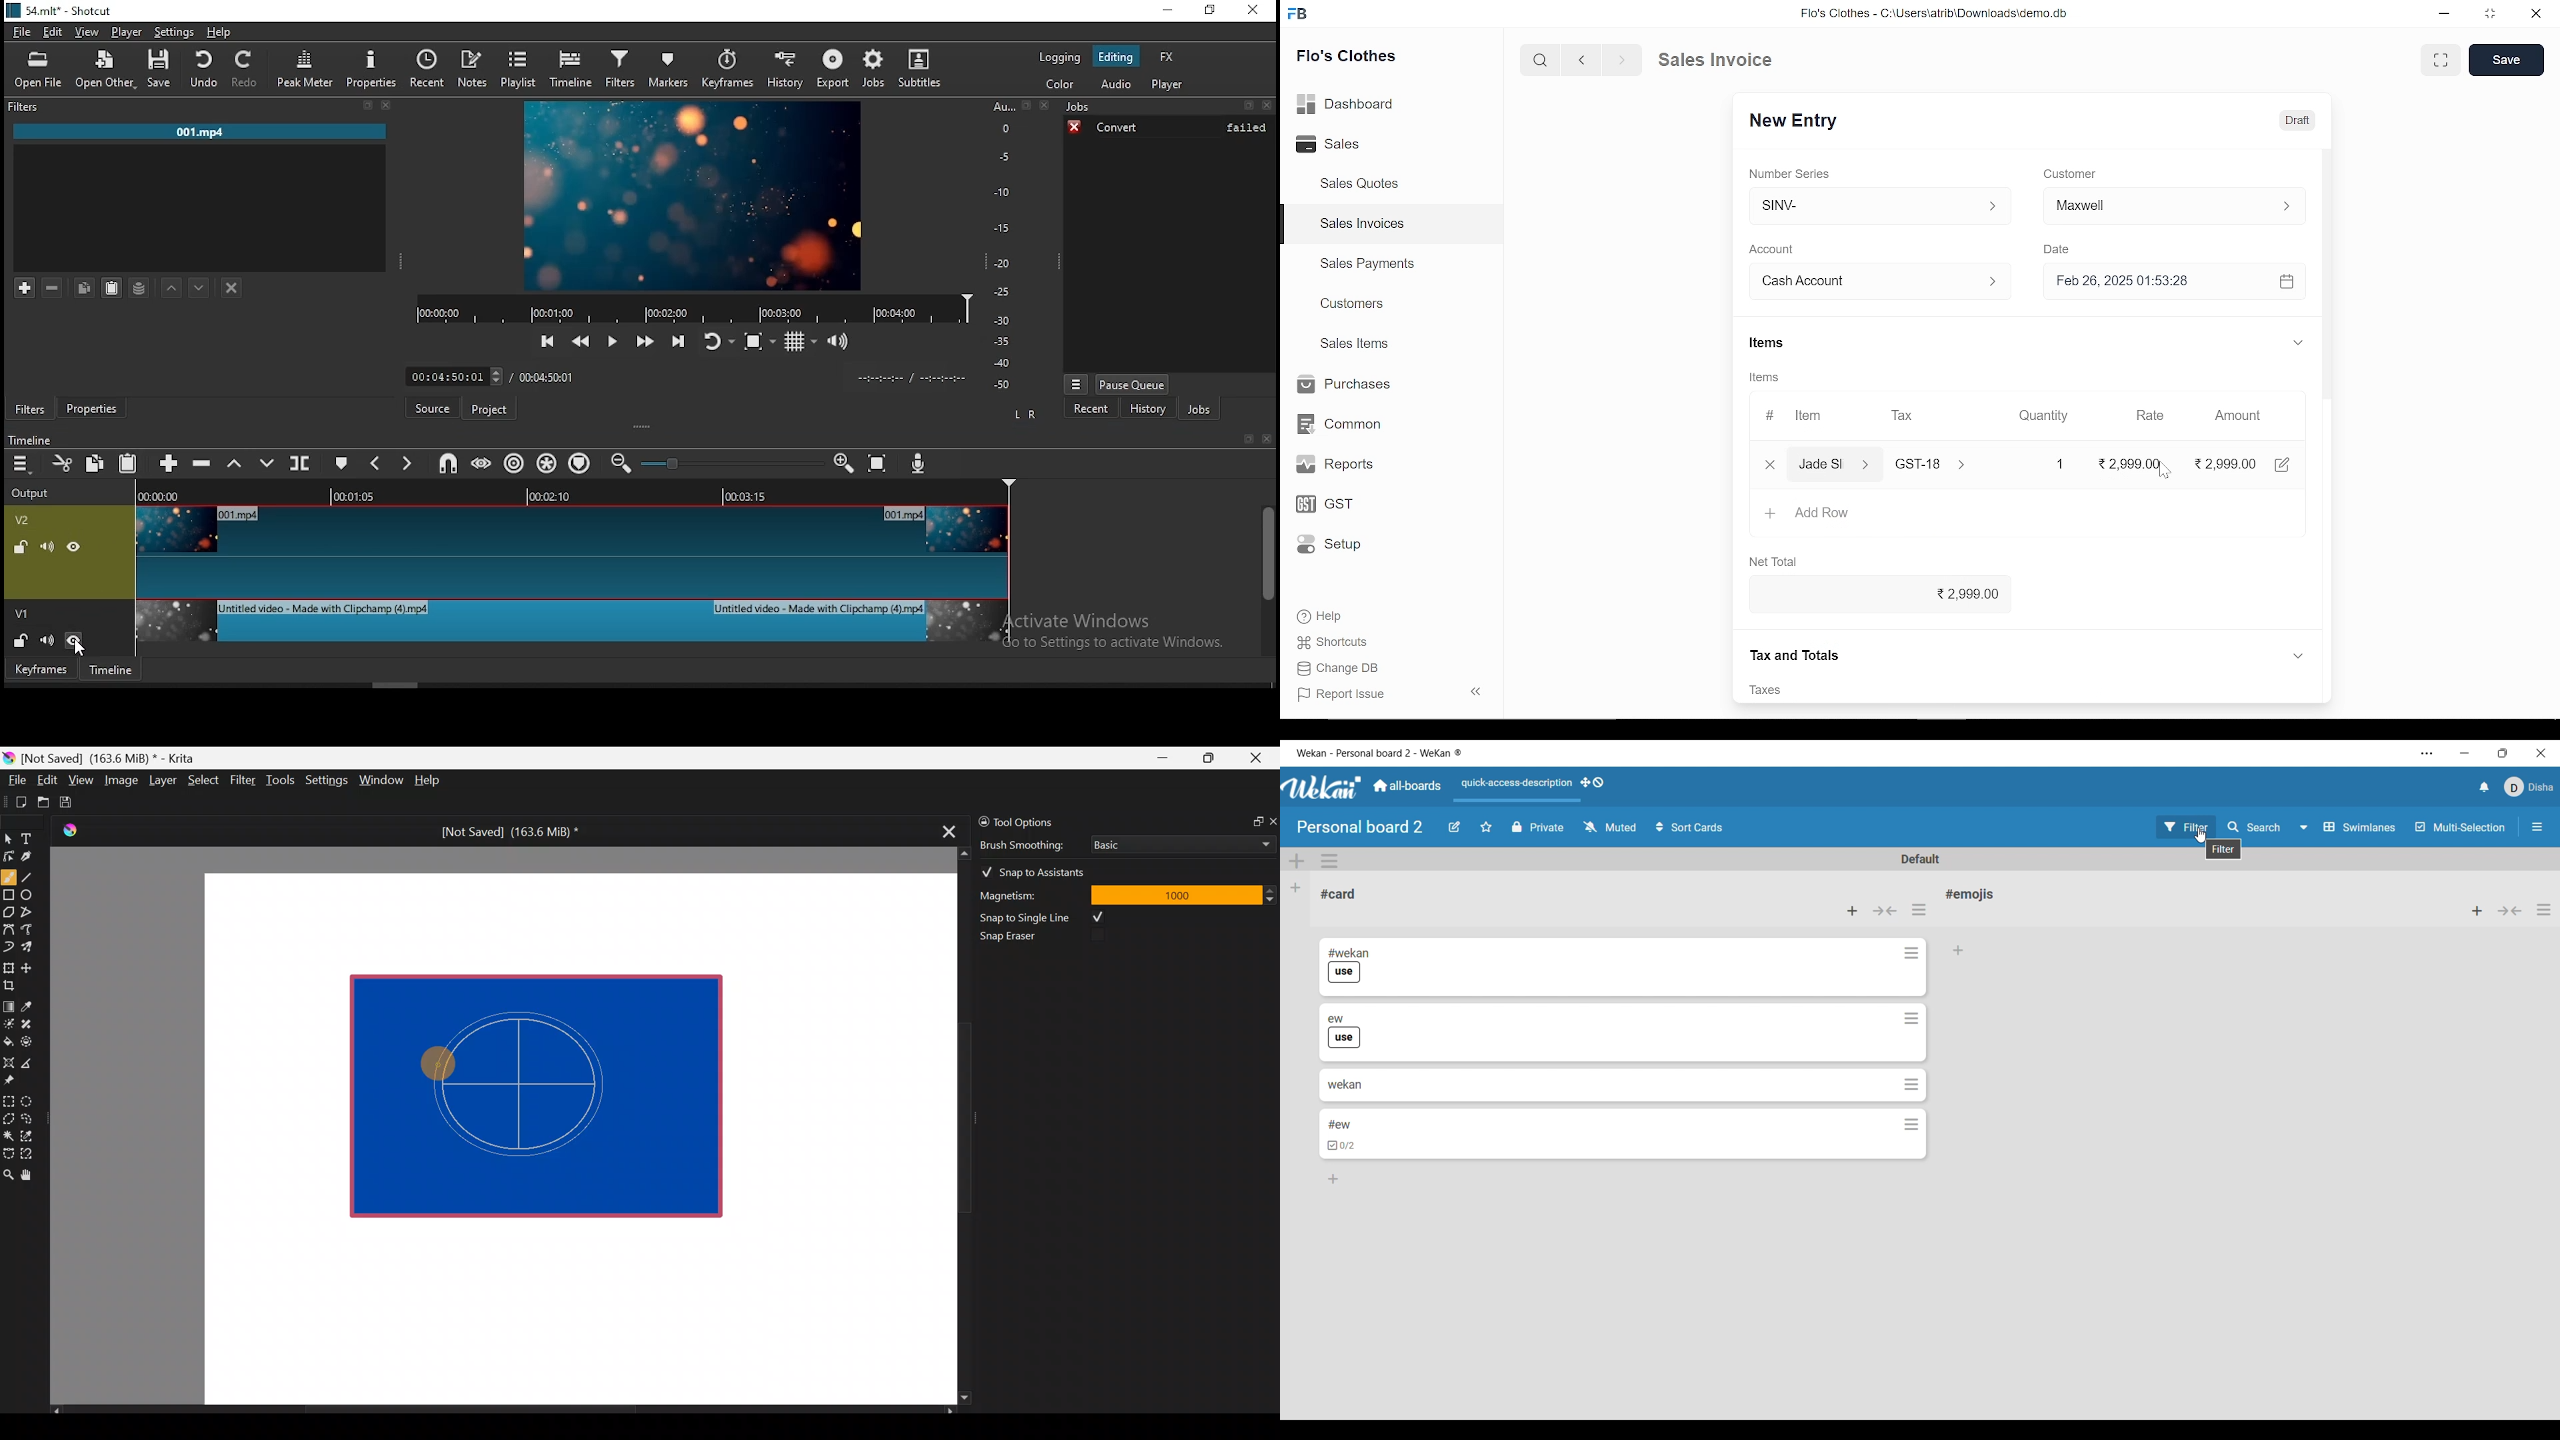 Image resolution: width=2576 pixels, height=1456 pixels. I want to click on Bezier curve selection tool, so click(8, 1152).